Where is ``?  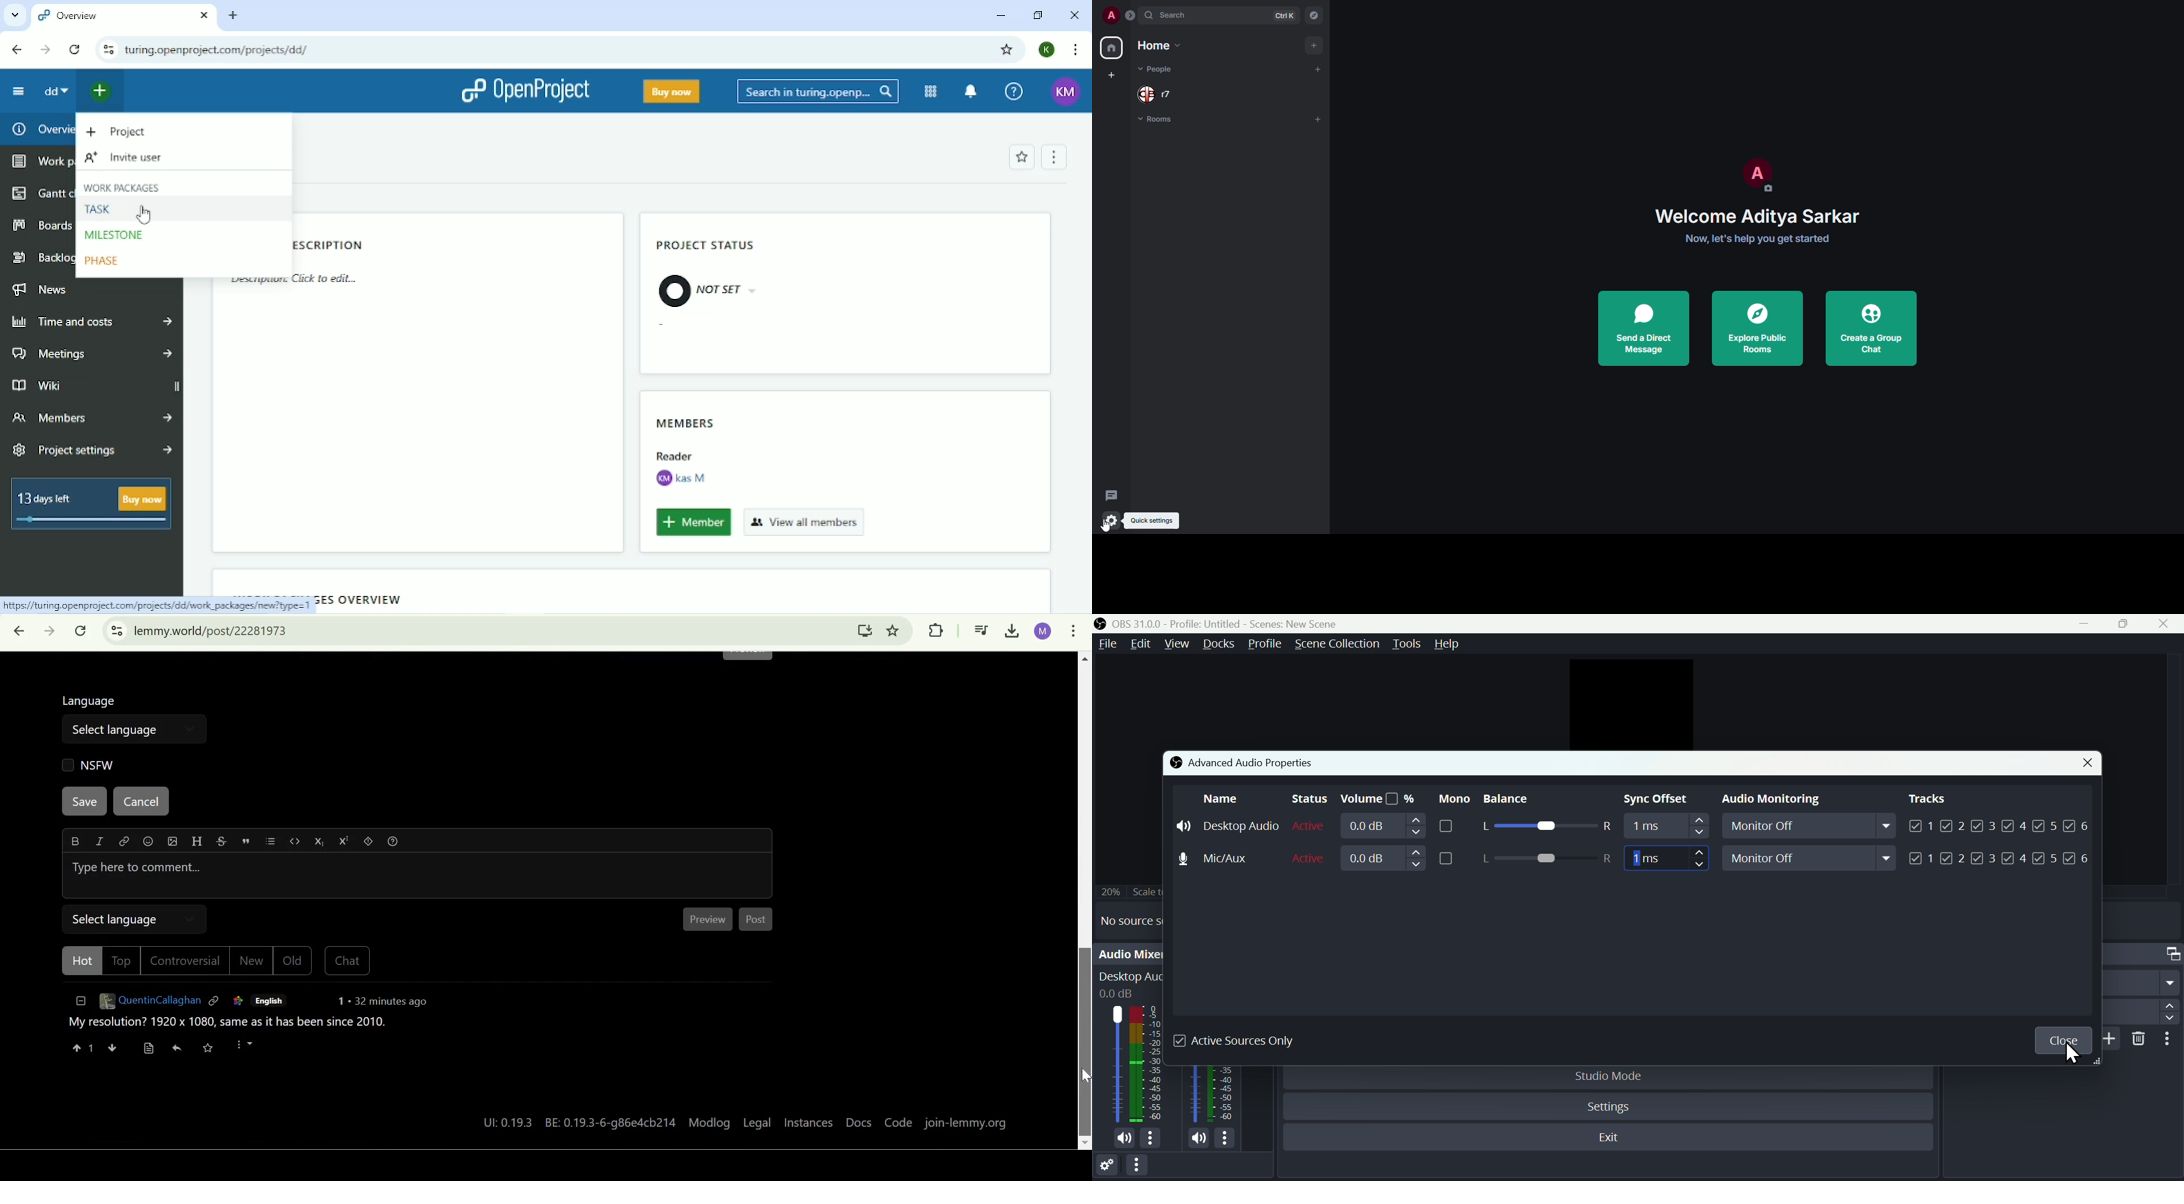
 is located at coordinates (346, 843).